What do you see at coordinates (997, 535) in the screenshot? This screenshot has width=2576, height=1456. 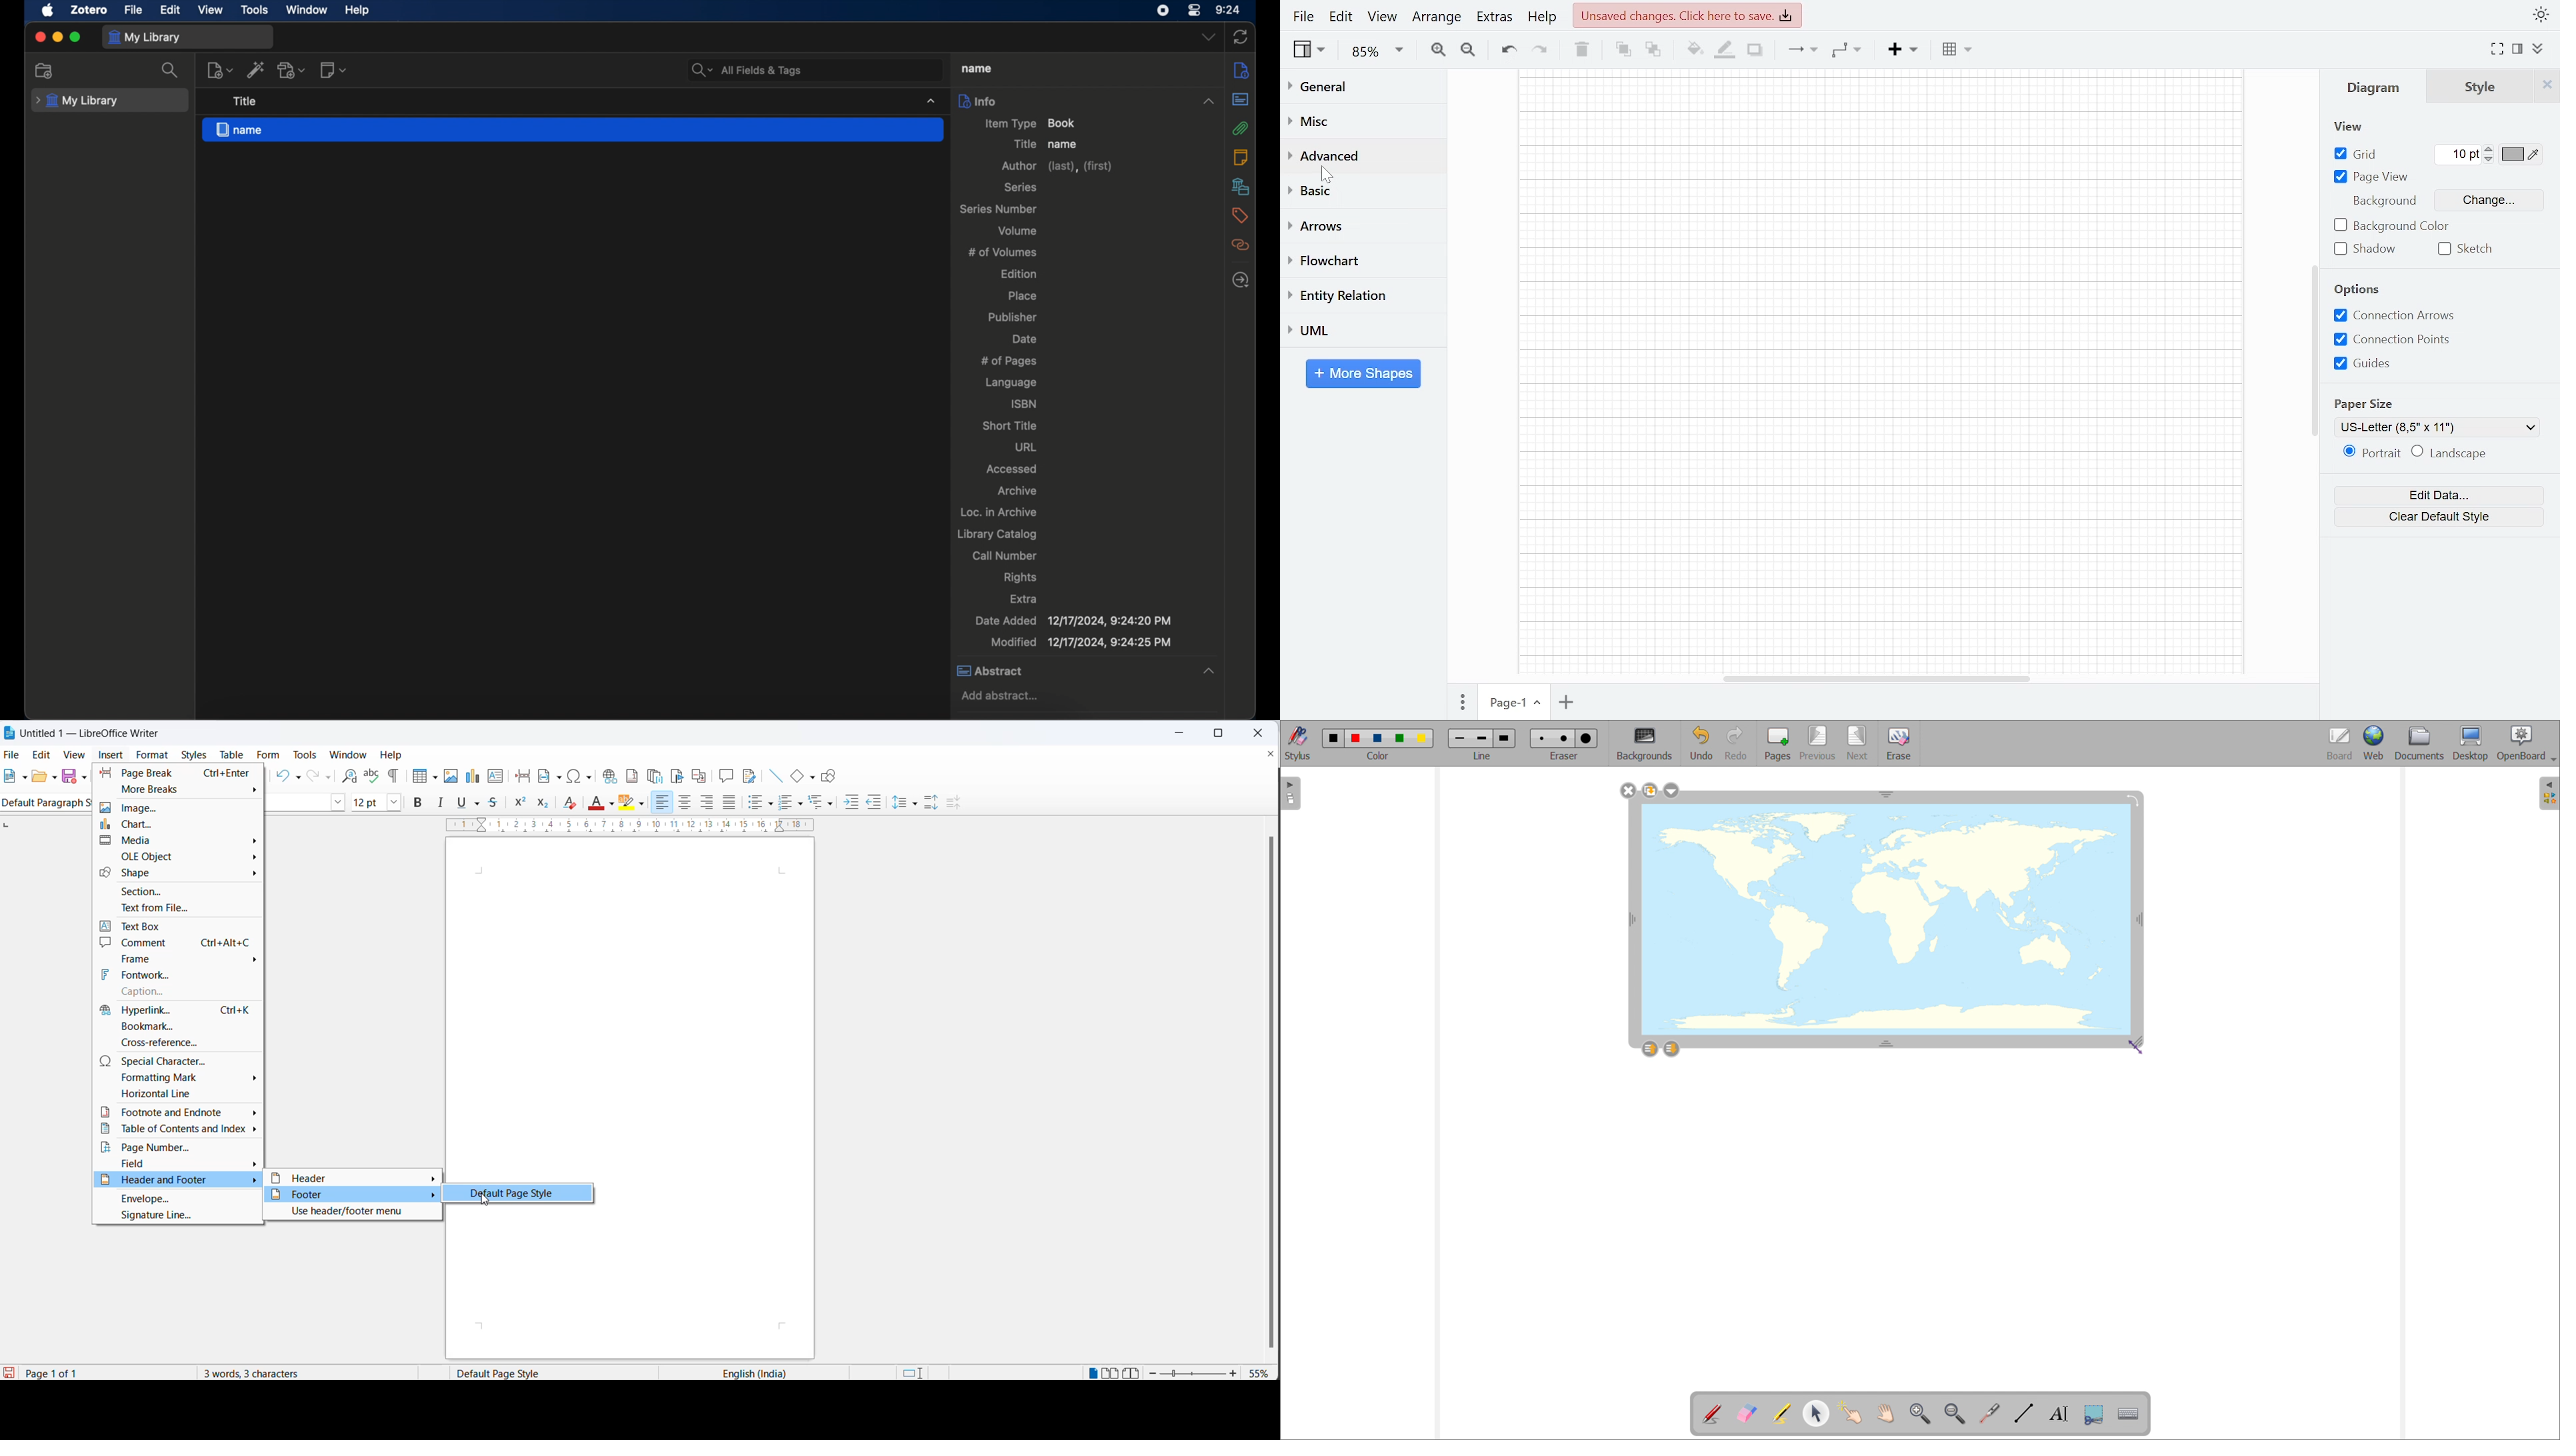 I see `library catalog` at bounding box center [997, 535].